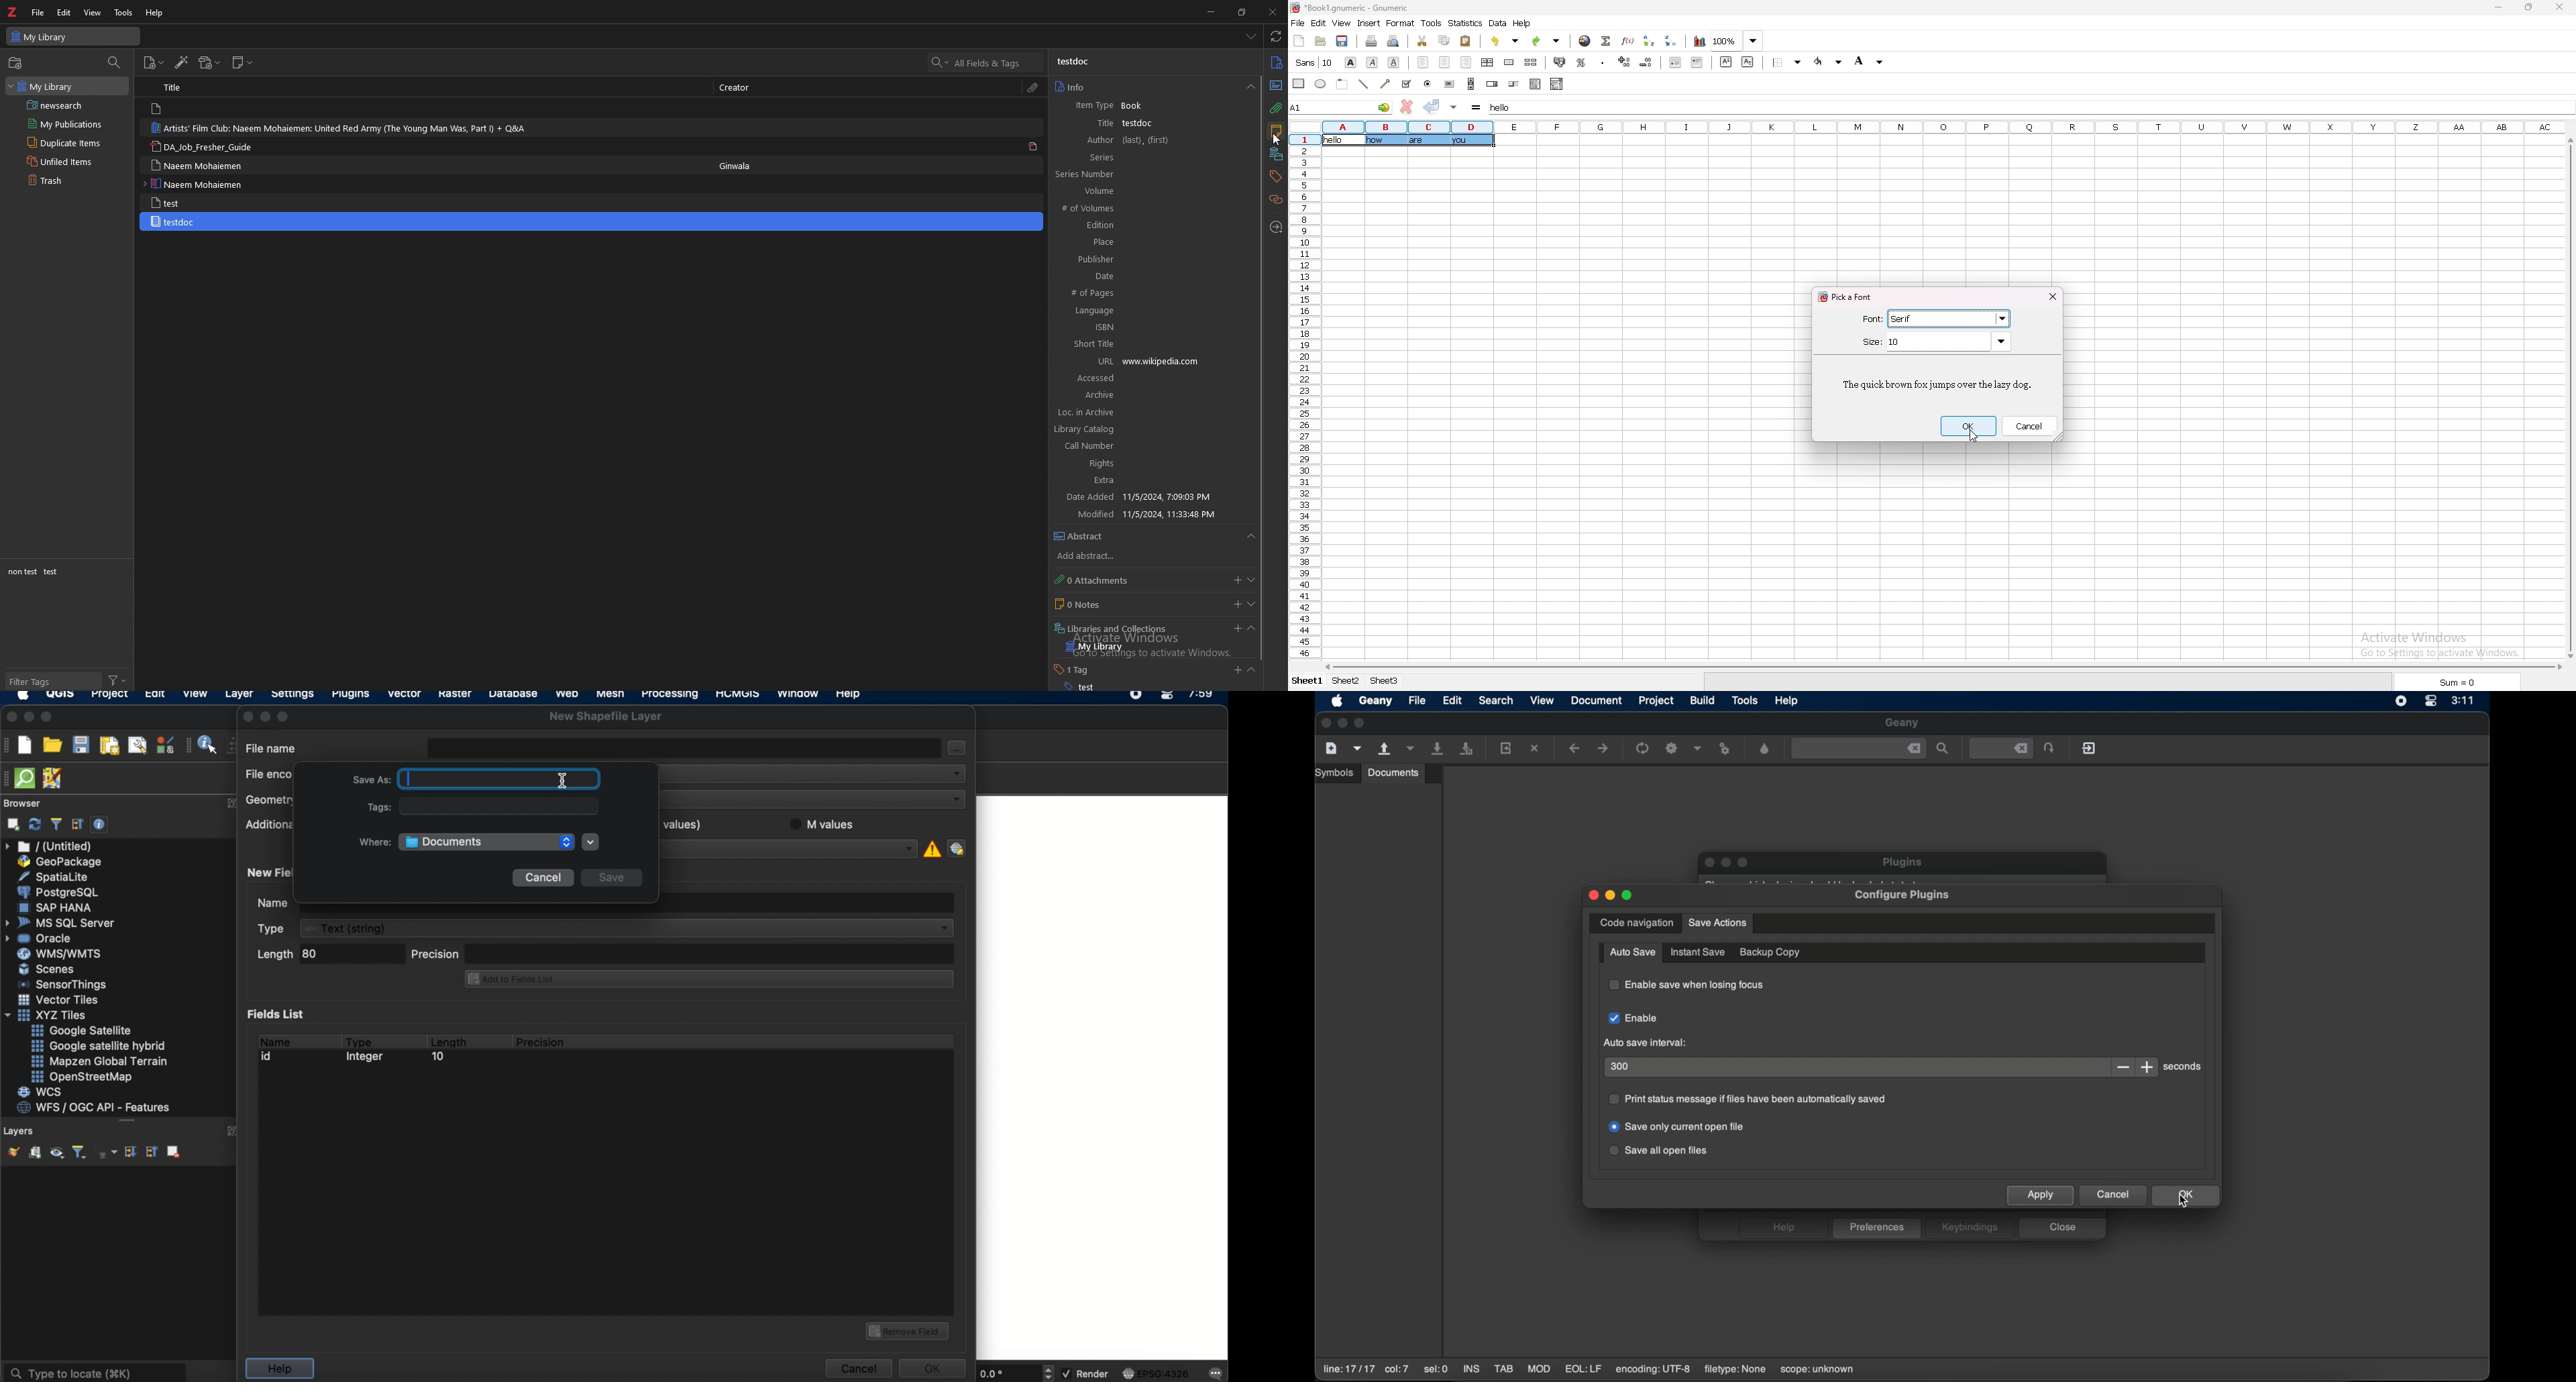  What do you see at coordinates (987, 62) in the screenshot?
I see `search all fields & tags` at bounding box center [987, 62].